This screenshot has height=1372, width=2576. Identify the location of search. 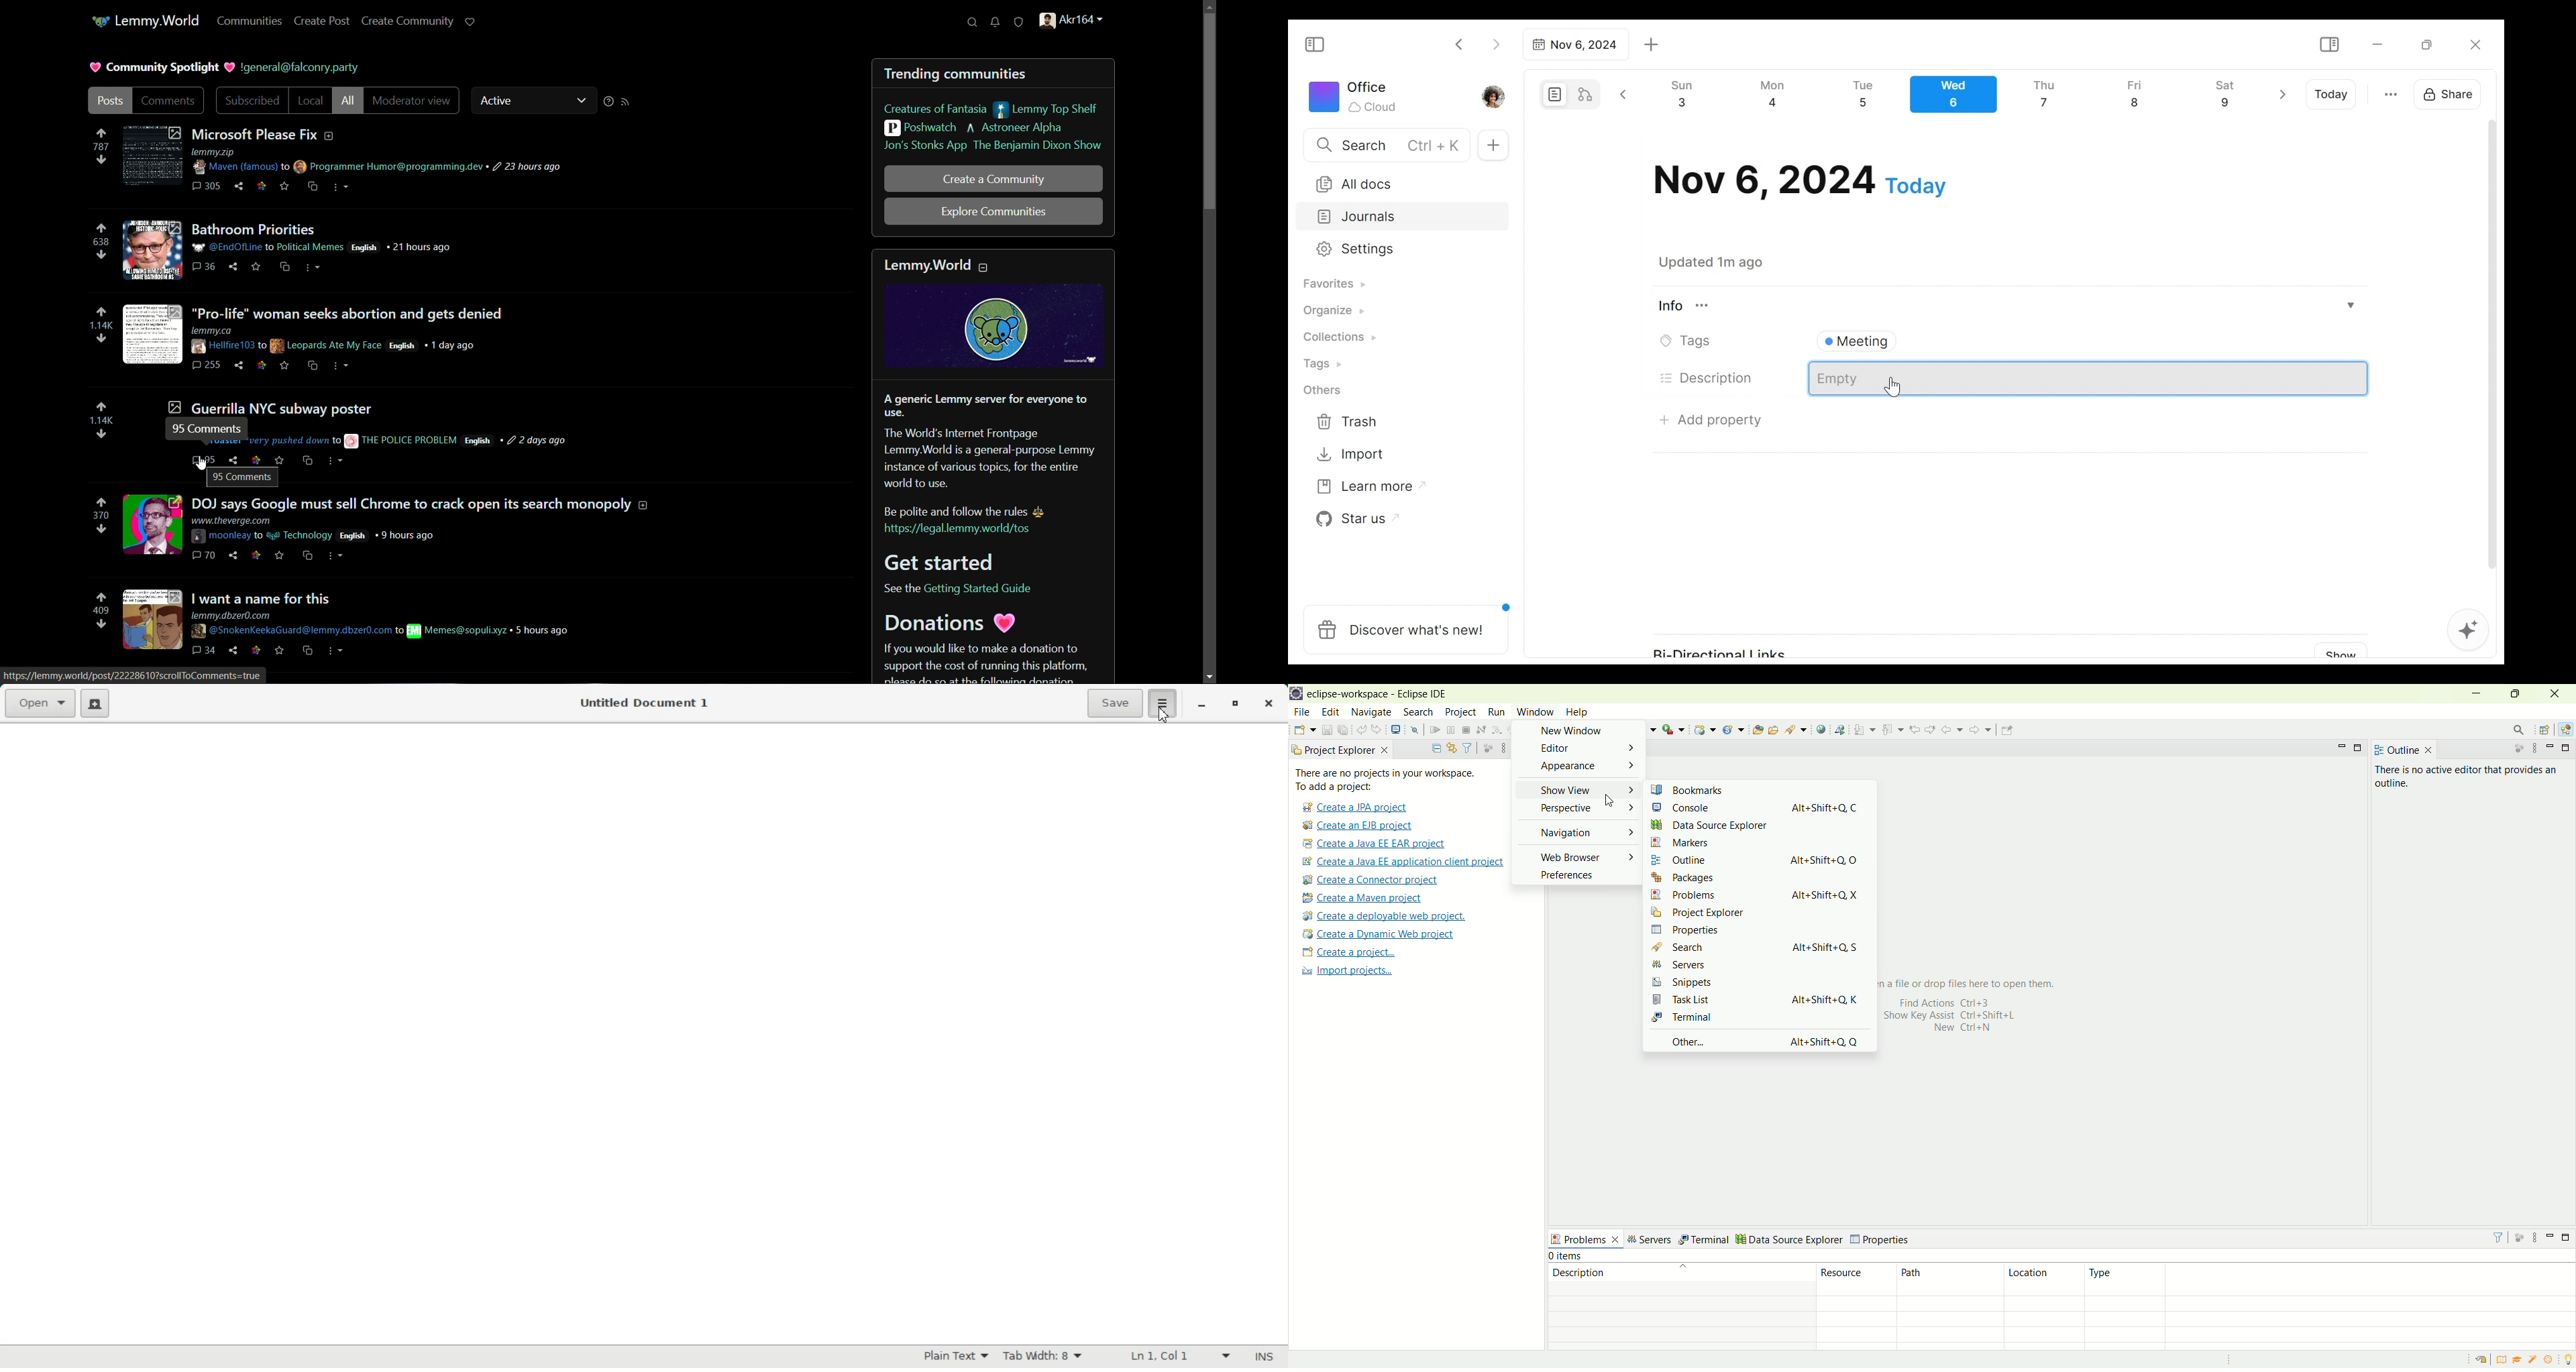
(1419, 712).